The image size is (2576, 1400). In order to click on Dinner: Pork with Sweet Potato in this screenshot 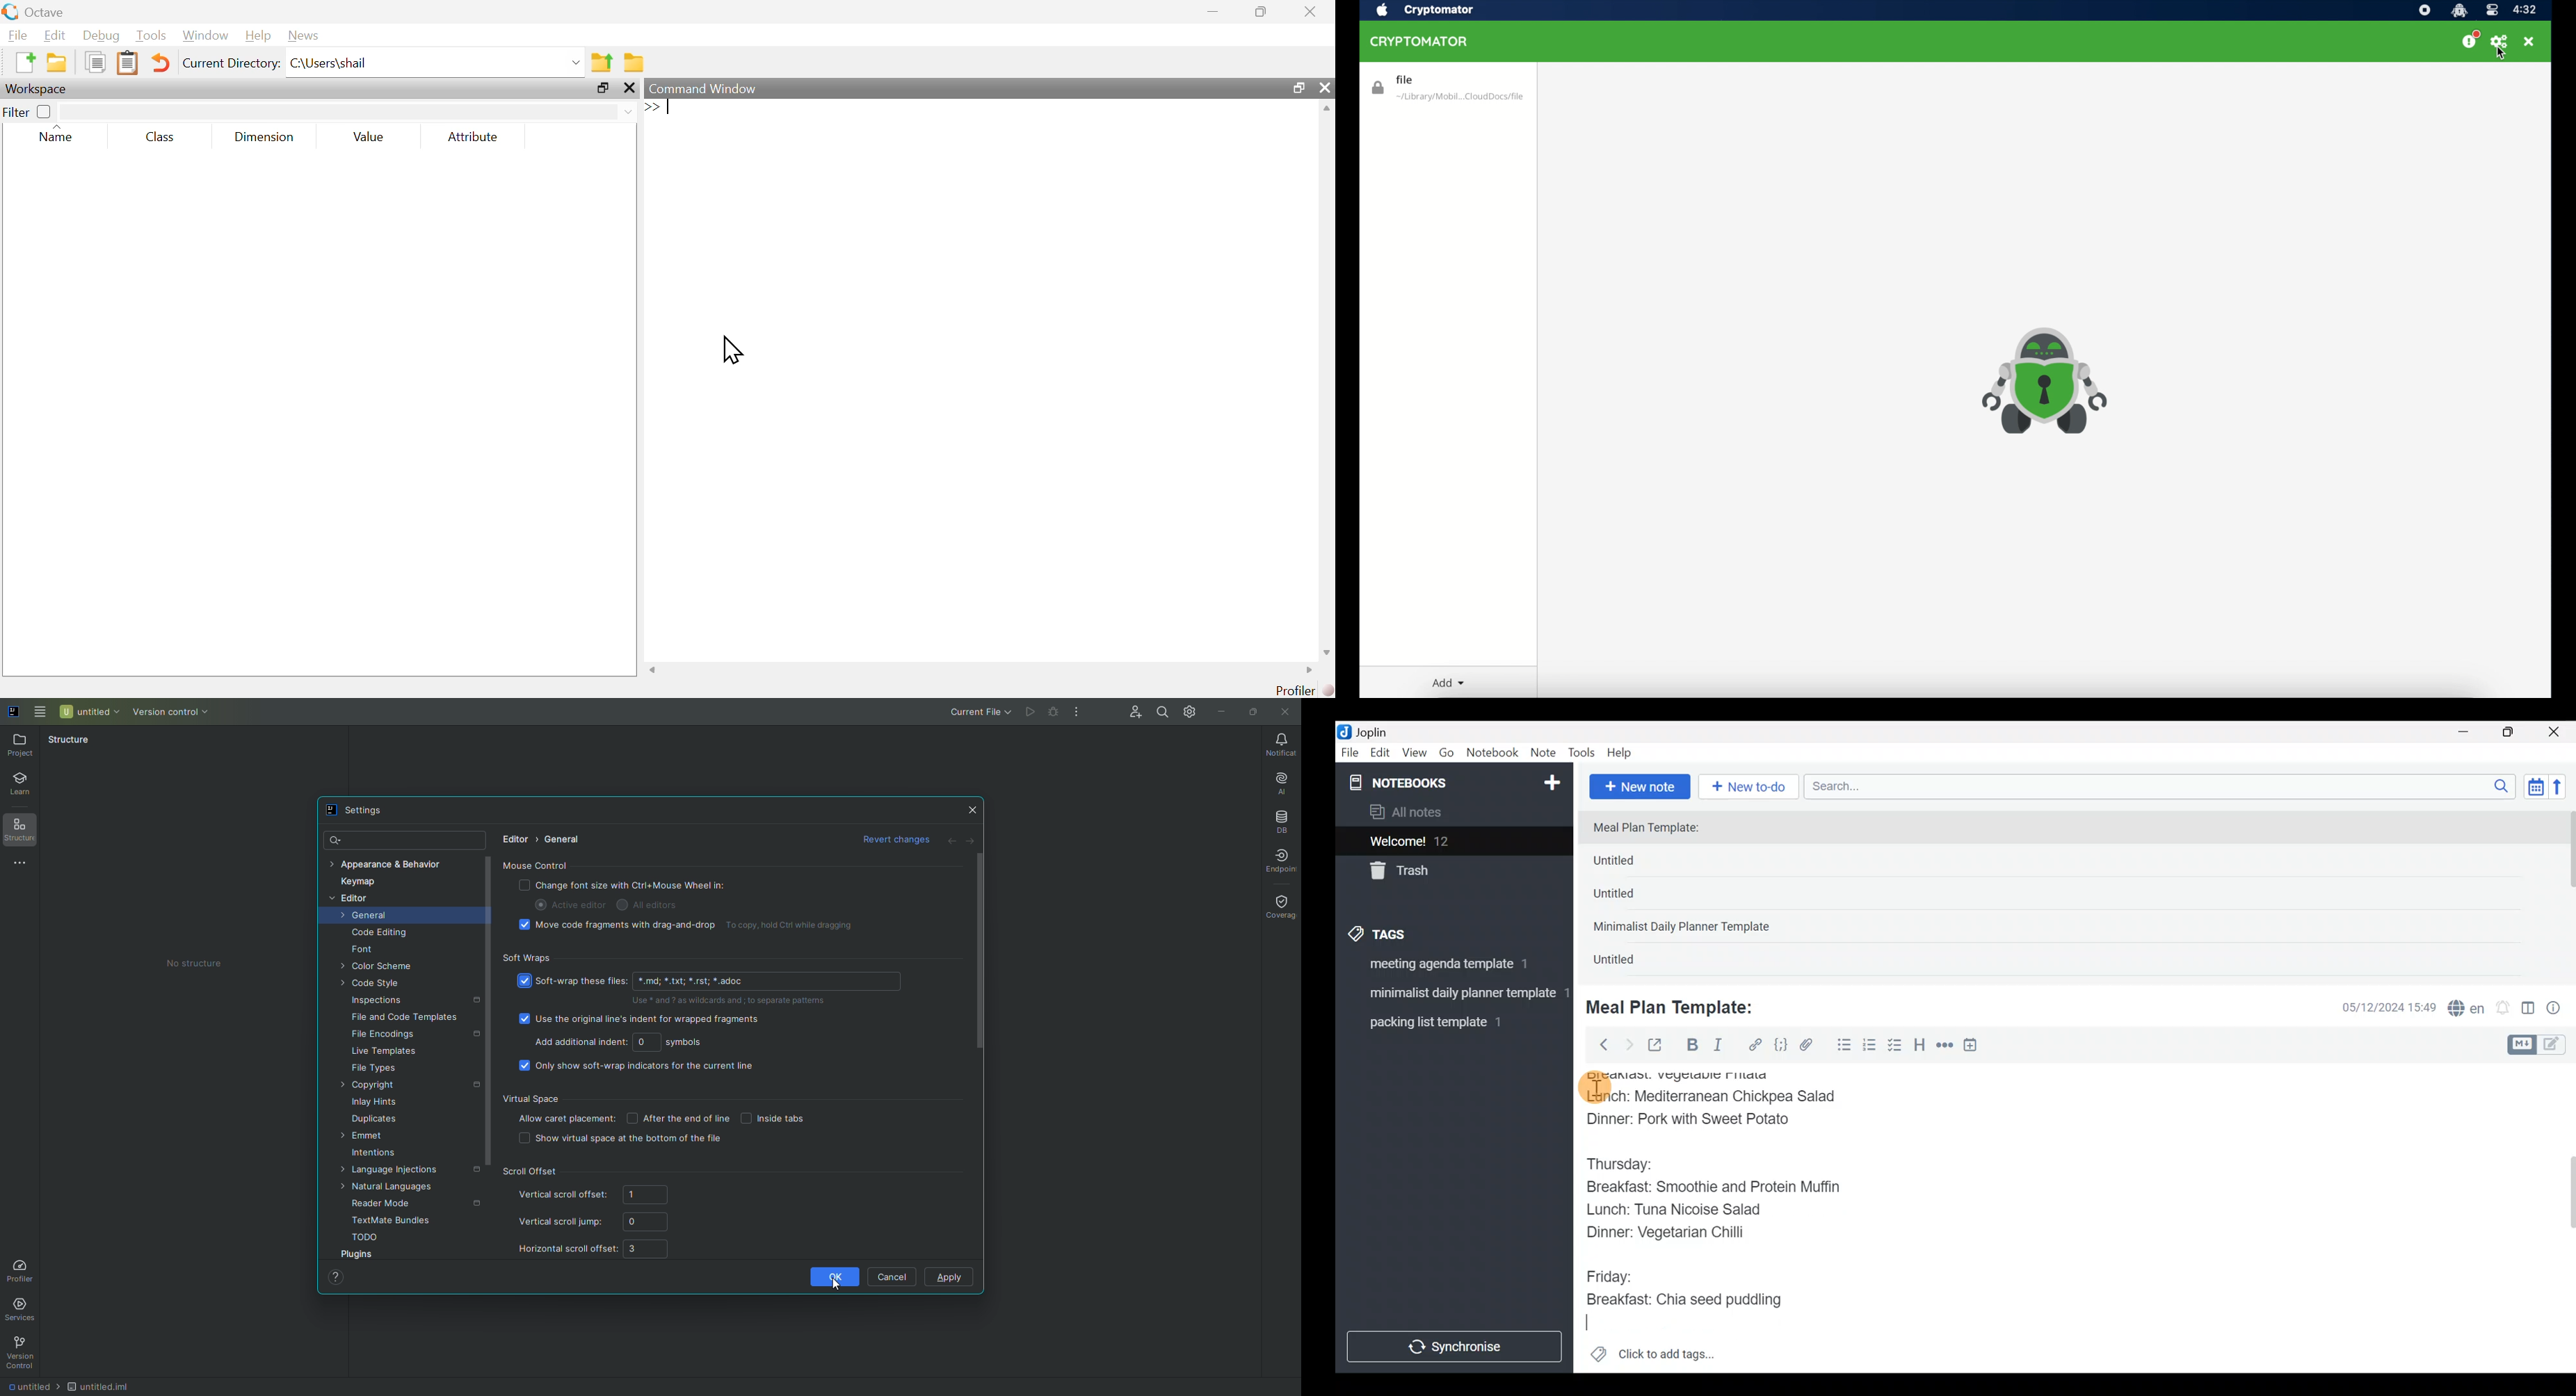, I will do `click(1703, 1119)`.